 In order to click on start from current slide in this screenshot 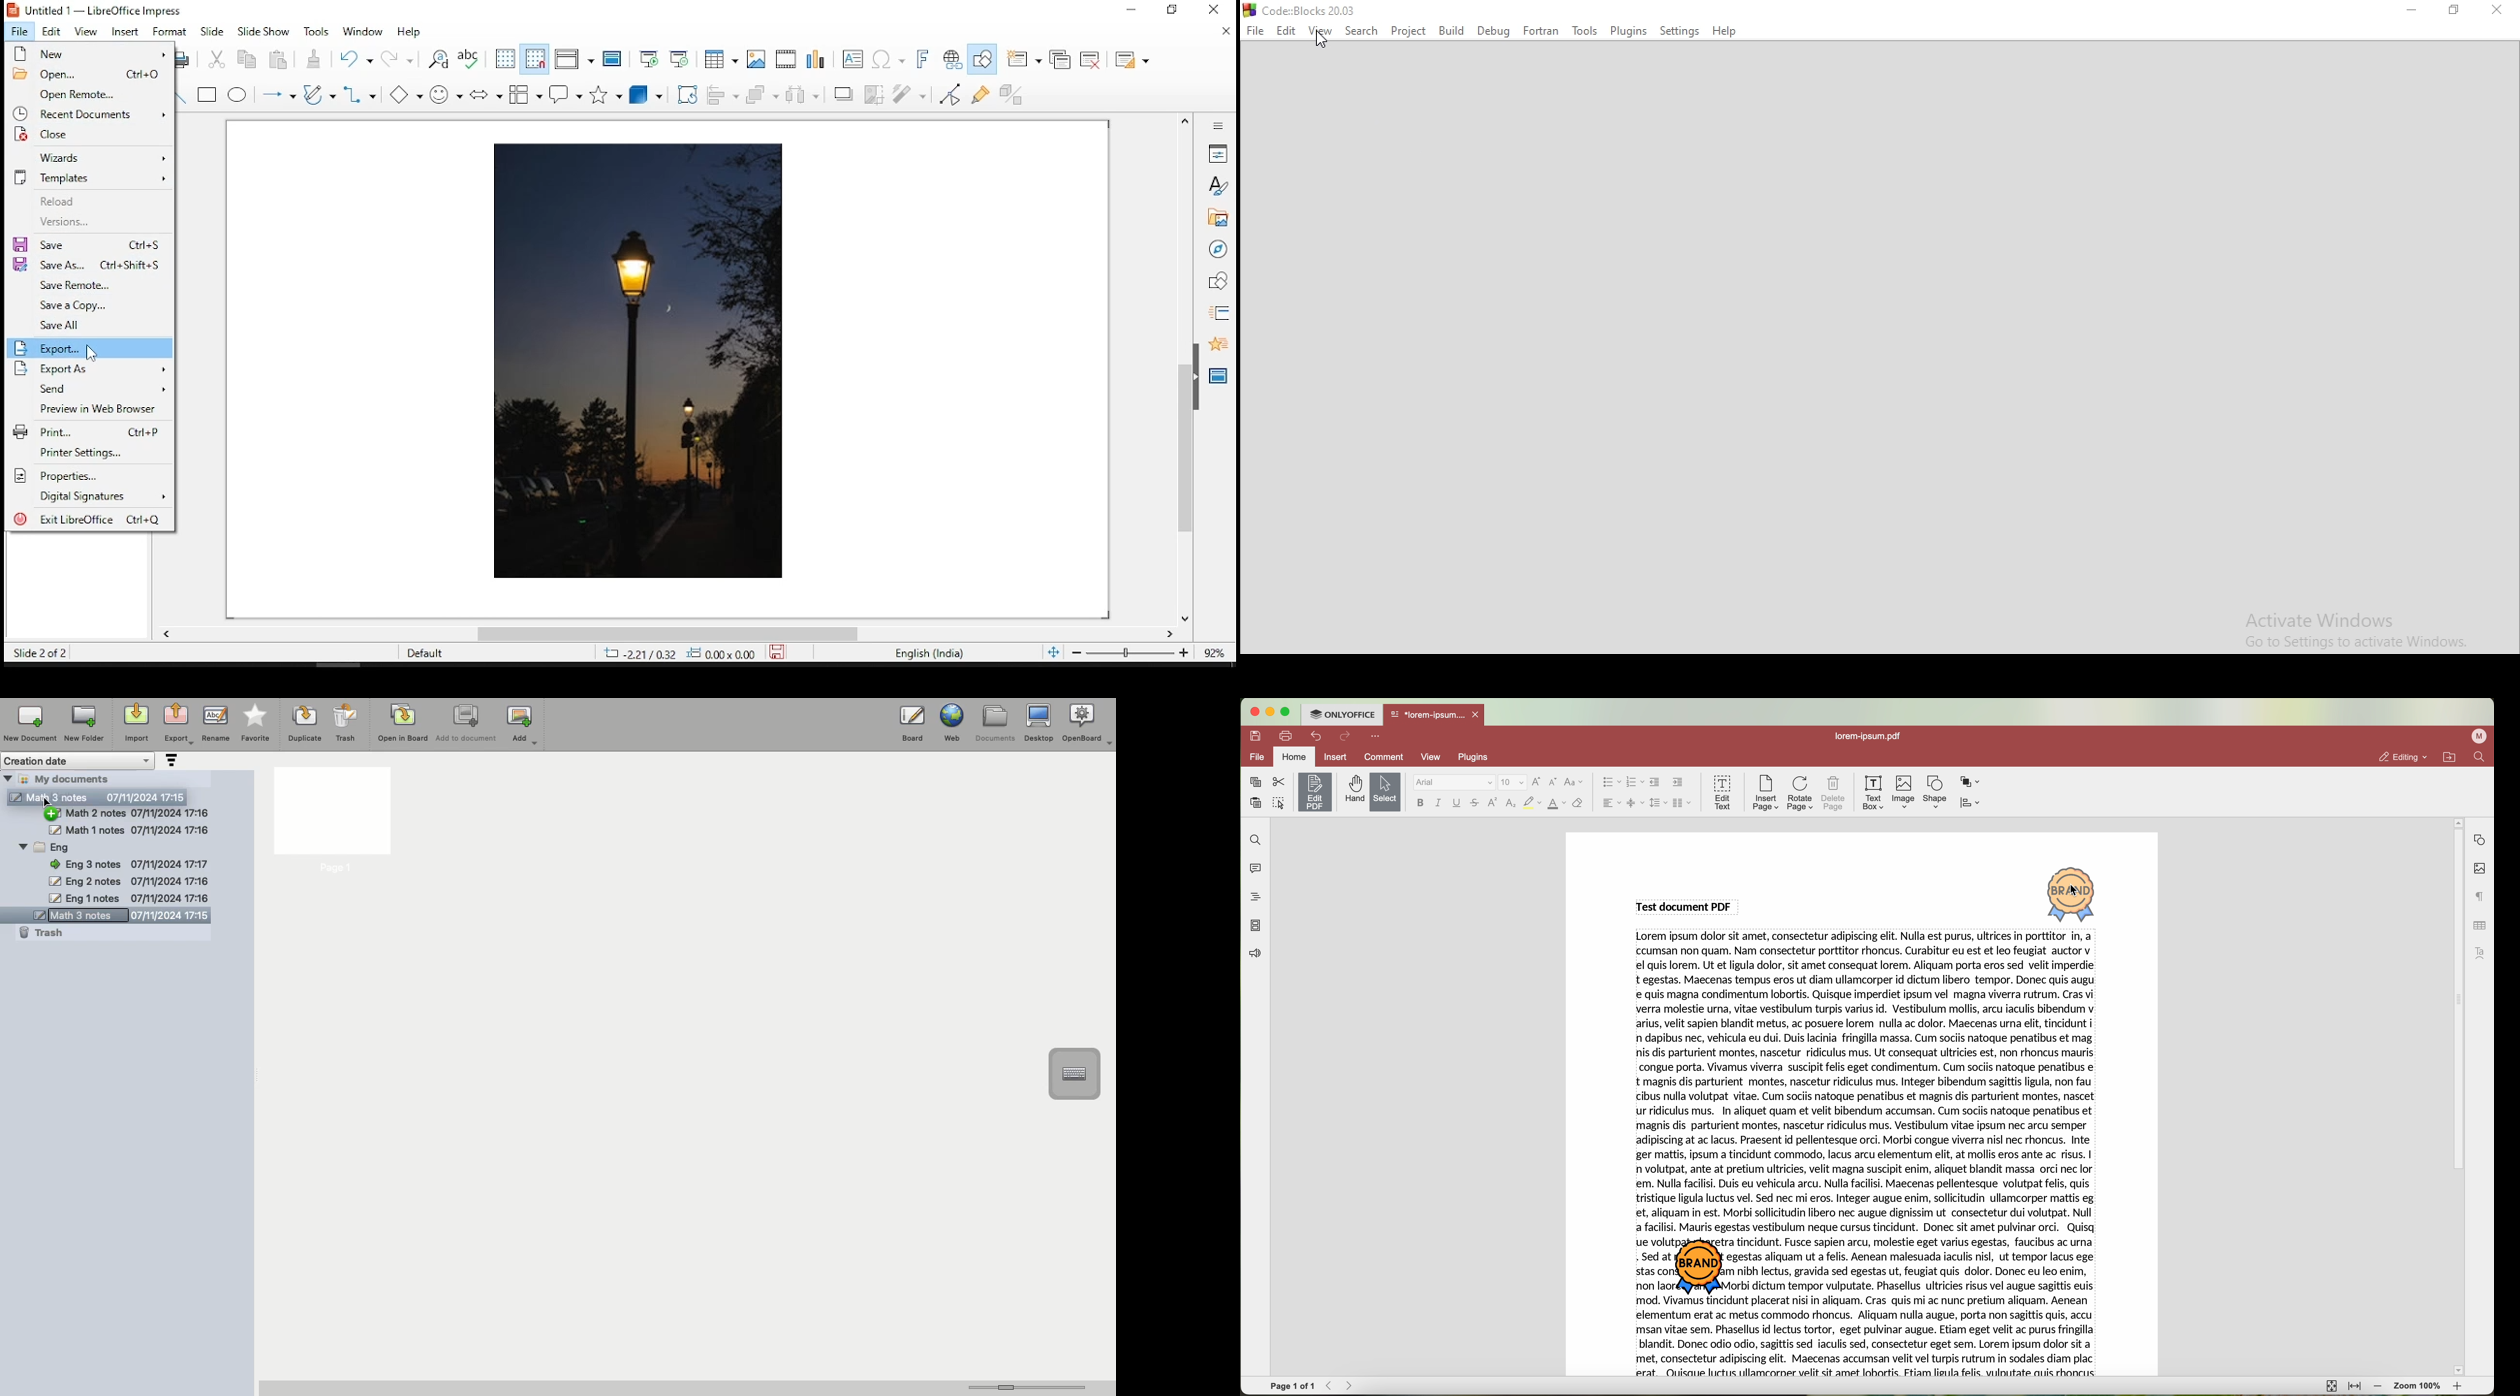, I will do `click(682, 57)`.